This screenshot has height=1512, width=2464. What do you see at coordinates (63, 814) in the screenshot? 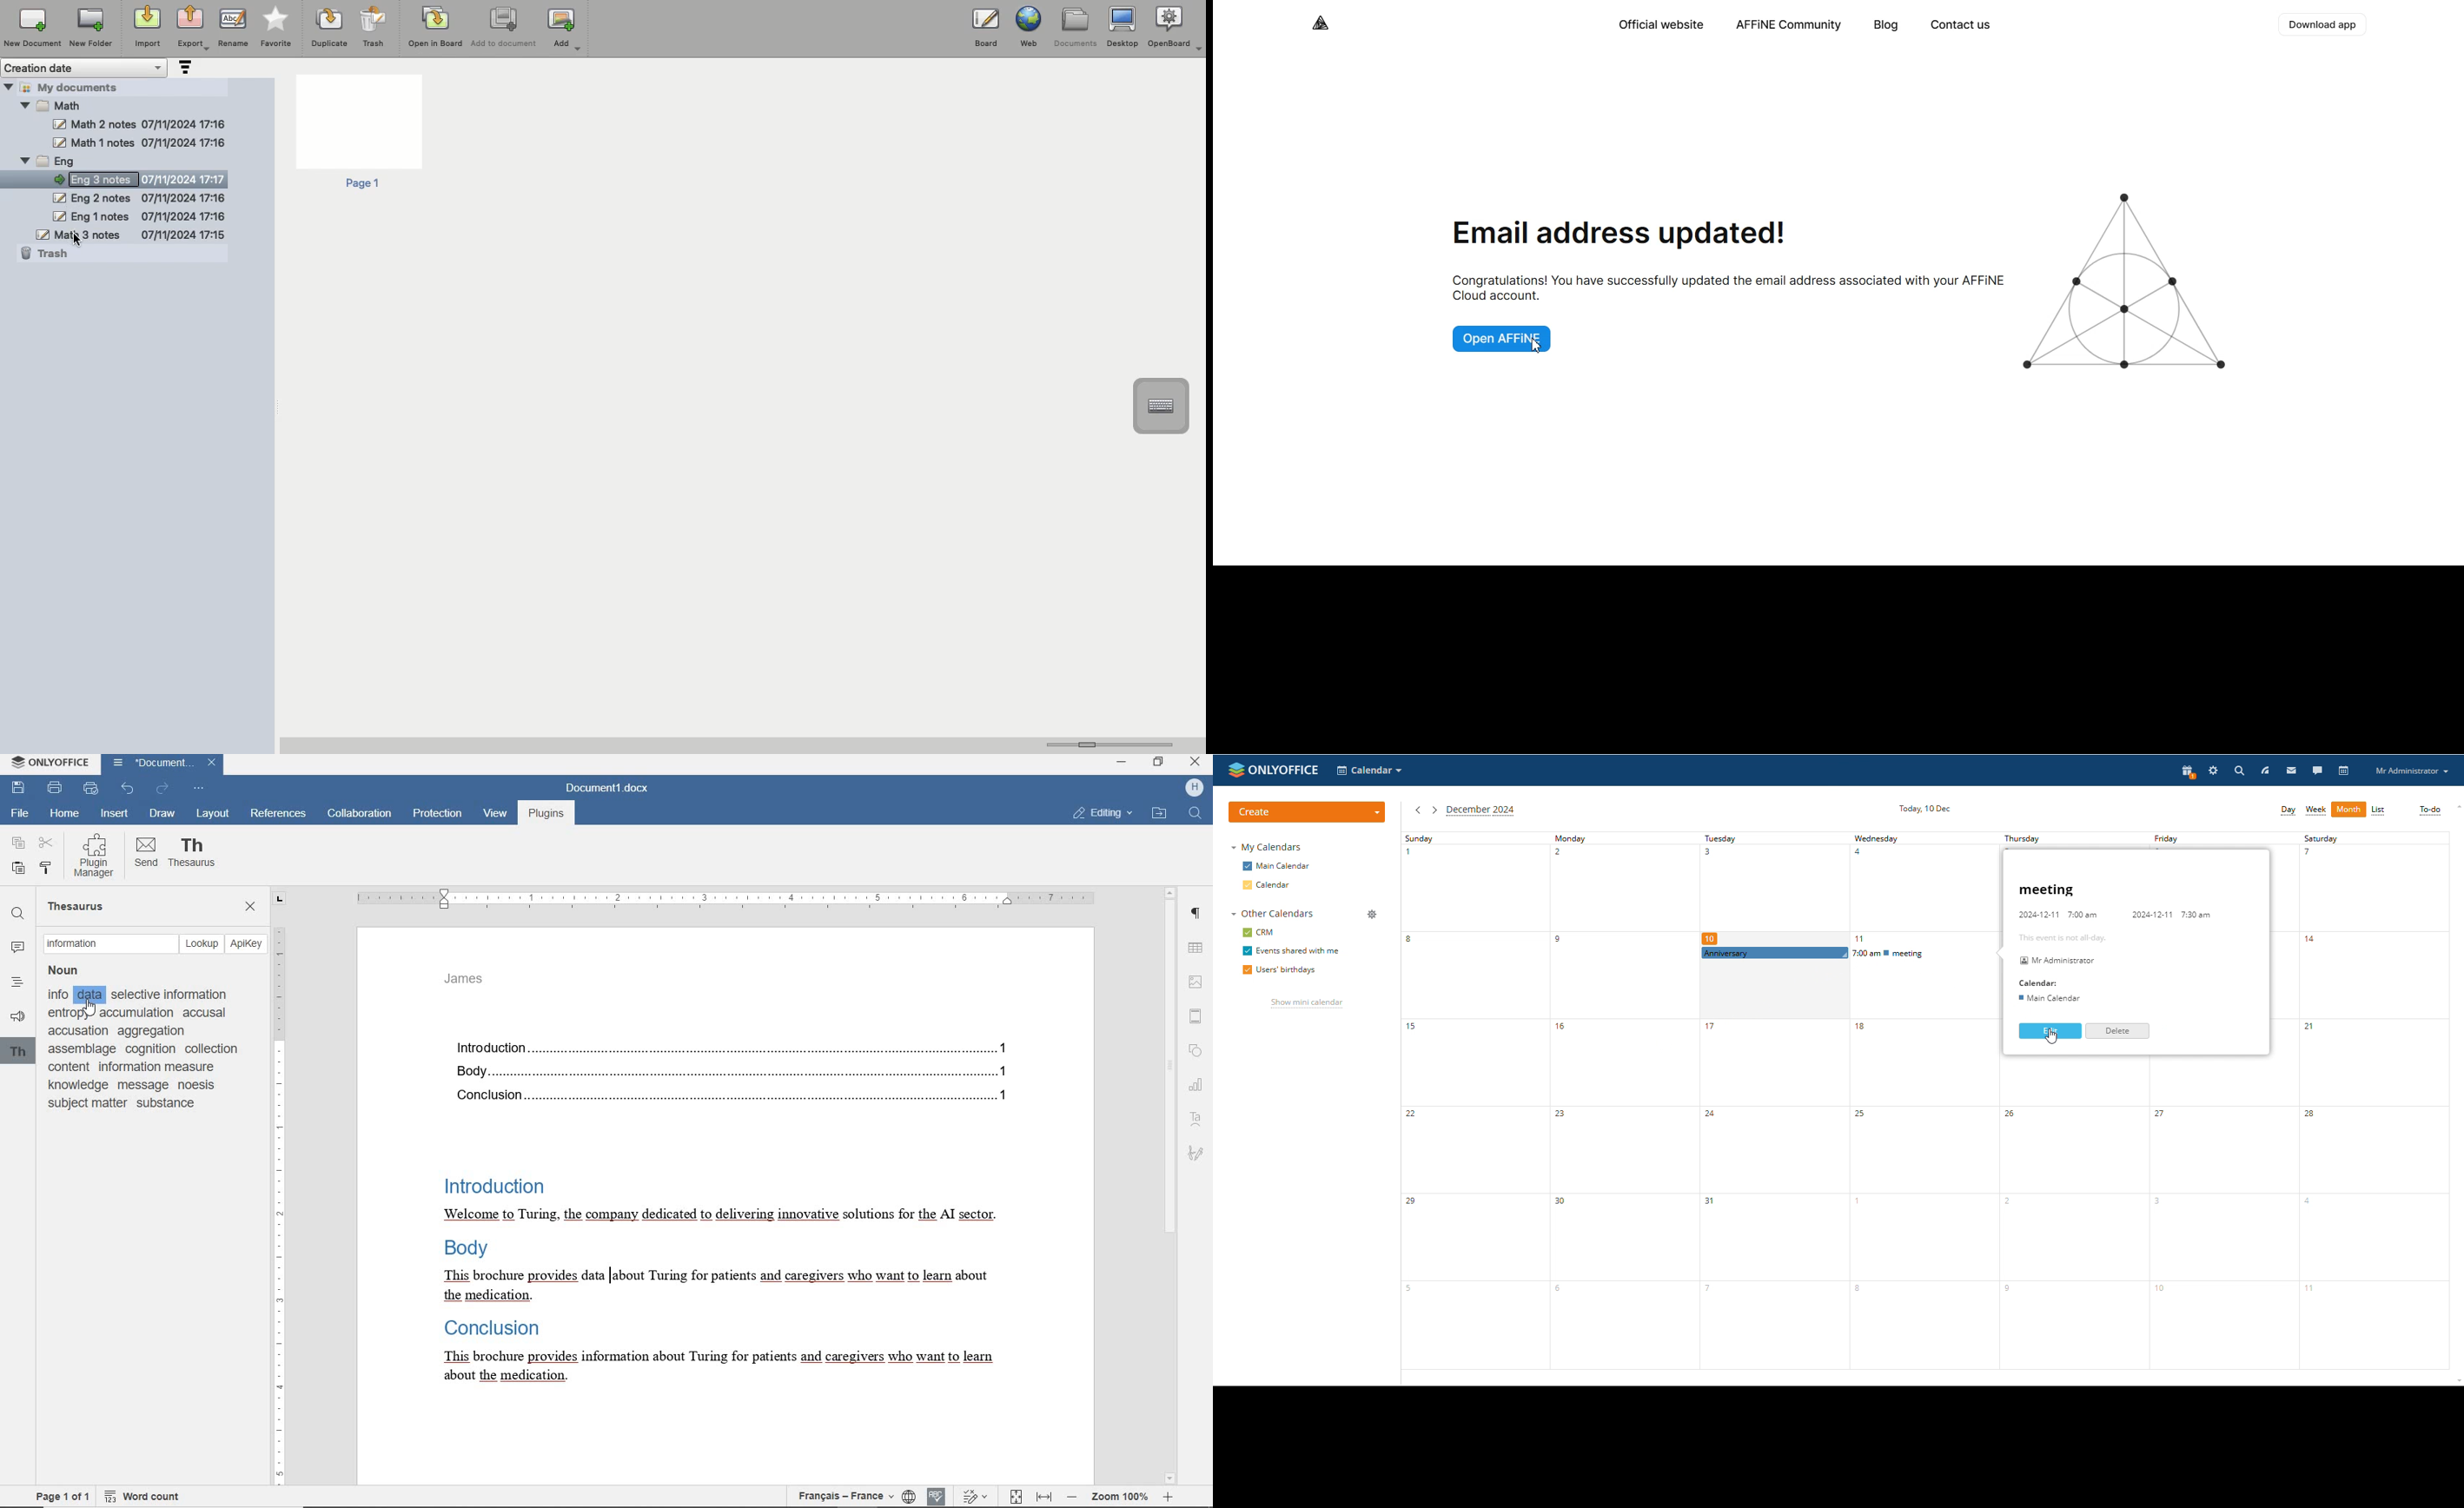
I see `HOME` at bounding box center [63, 814].